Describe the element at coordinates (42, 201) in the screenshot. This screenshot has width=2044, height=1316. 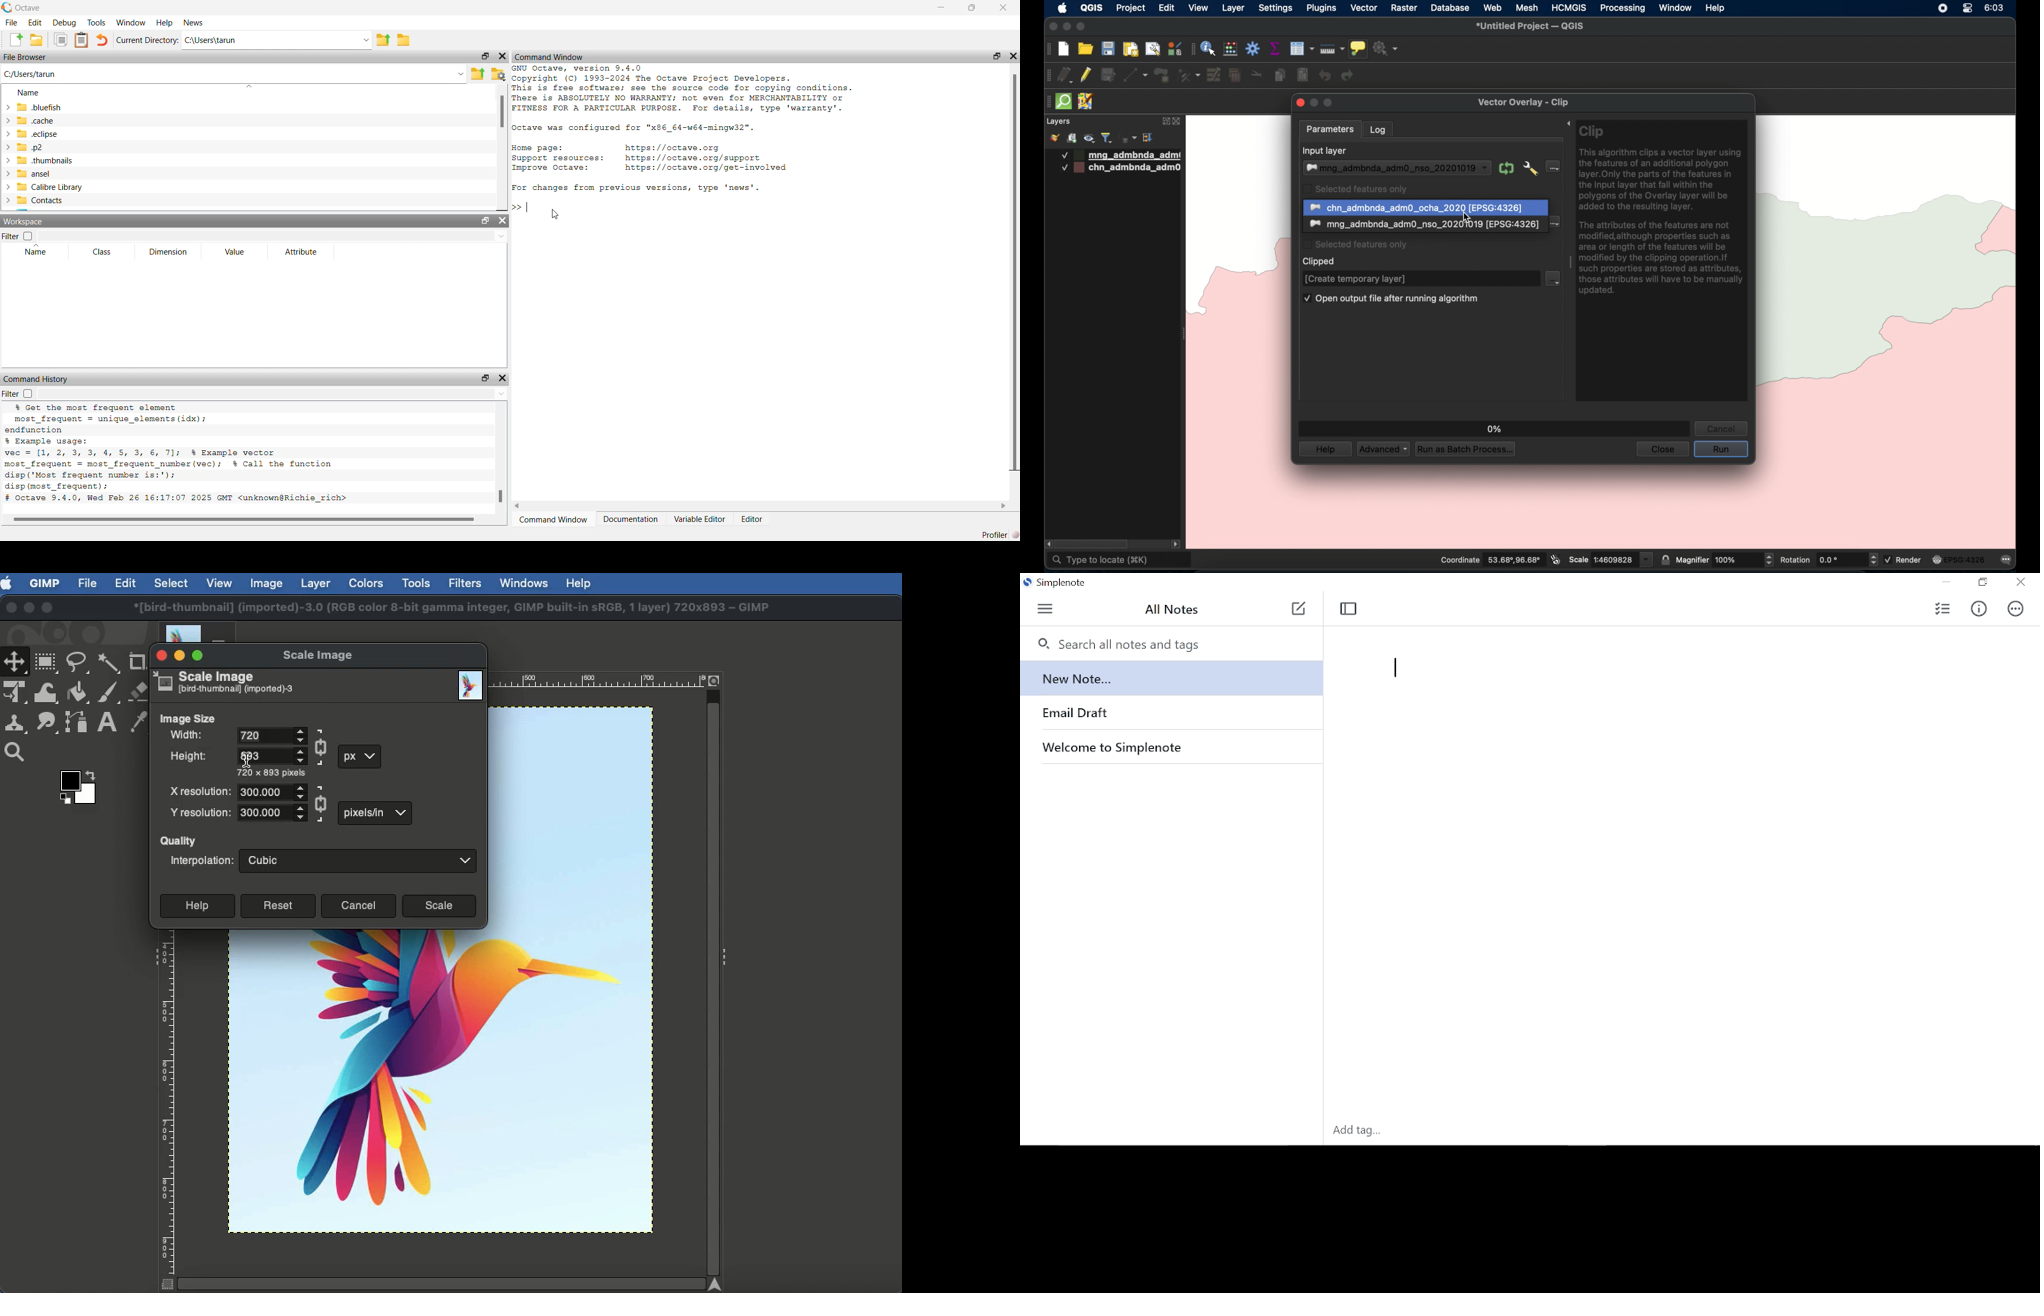
I see `Contacts` at that location.